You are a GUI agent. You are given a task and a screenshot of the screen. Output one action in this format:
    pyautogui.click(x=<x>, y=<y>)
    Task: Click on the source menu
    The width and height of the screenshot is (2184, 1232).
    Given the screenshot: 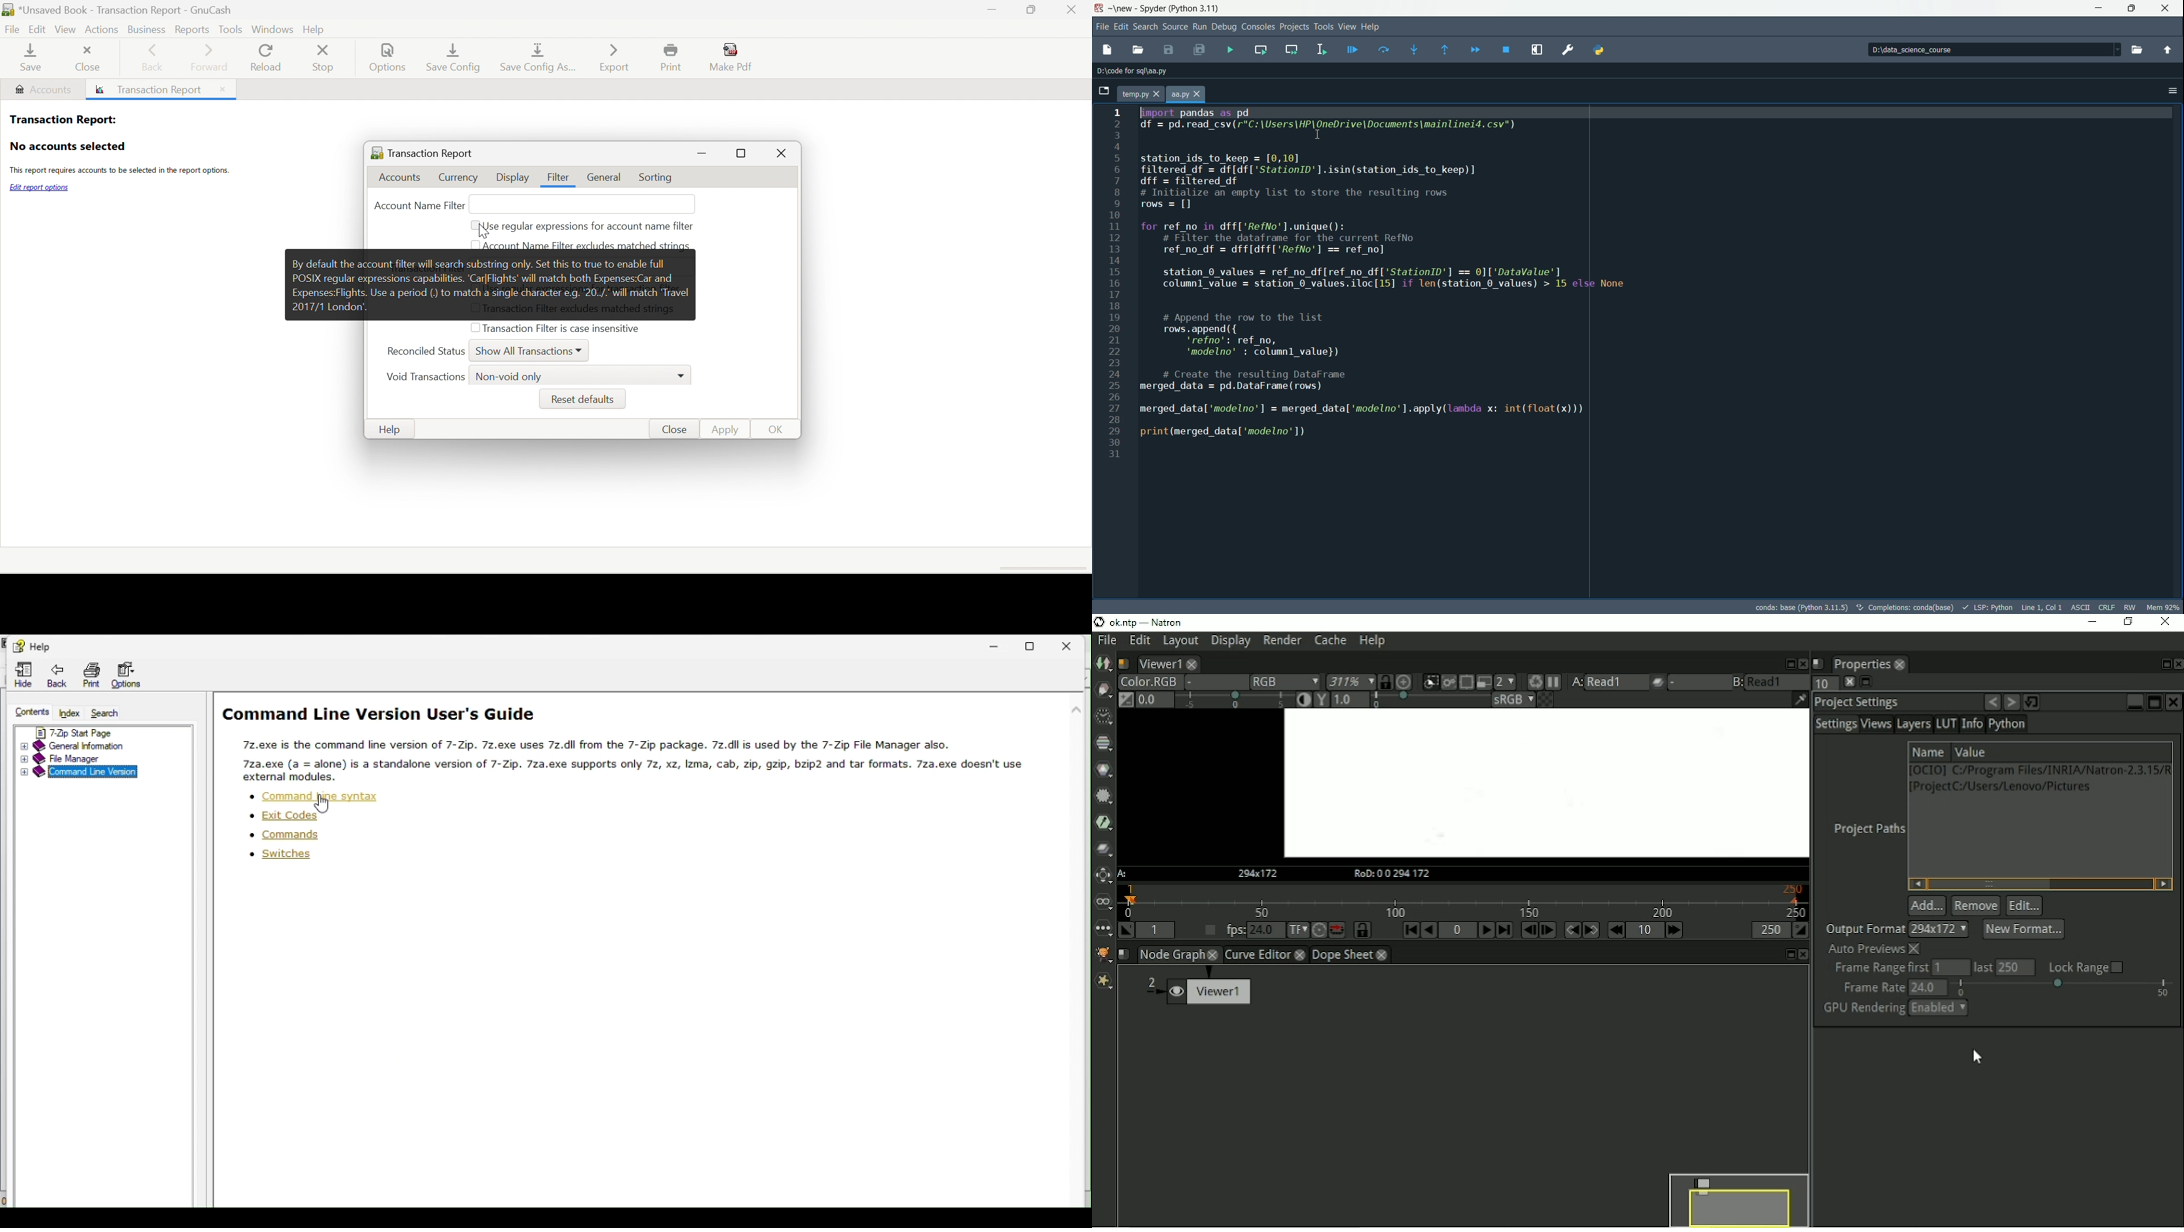 What is the action you would take?
    pyautogui.click(x=1176, y=26)
    